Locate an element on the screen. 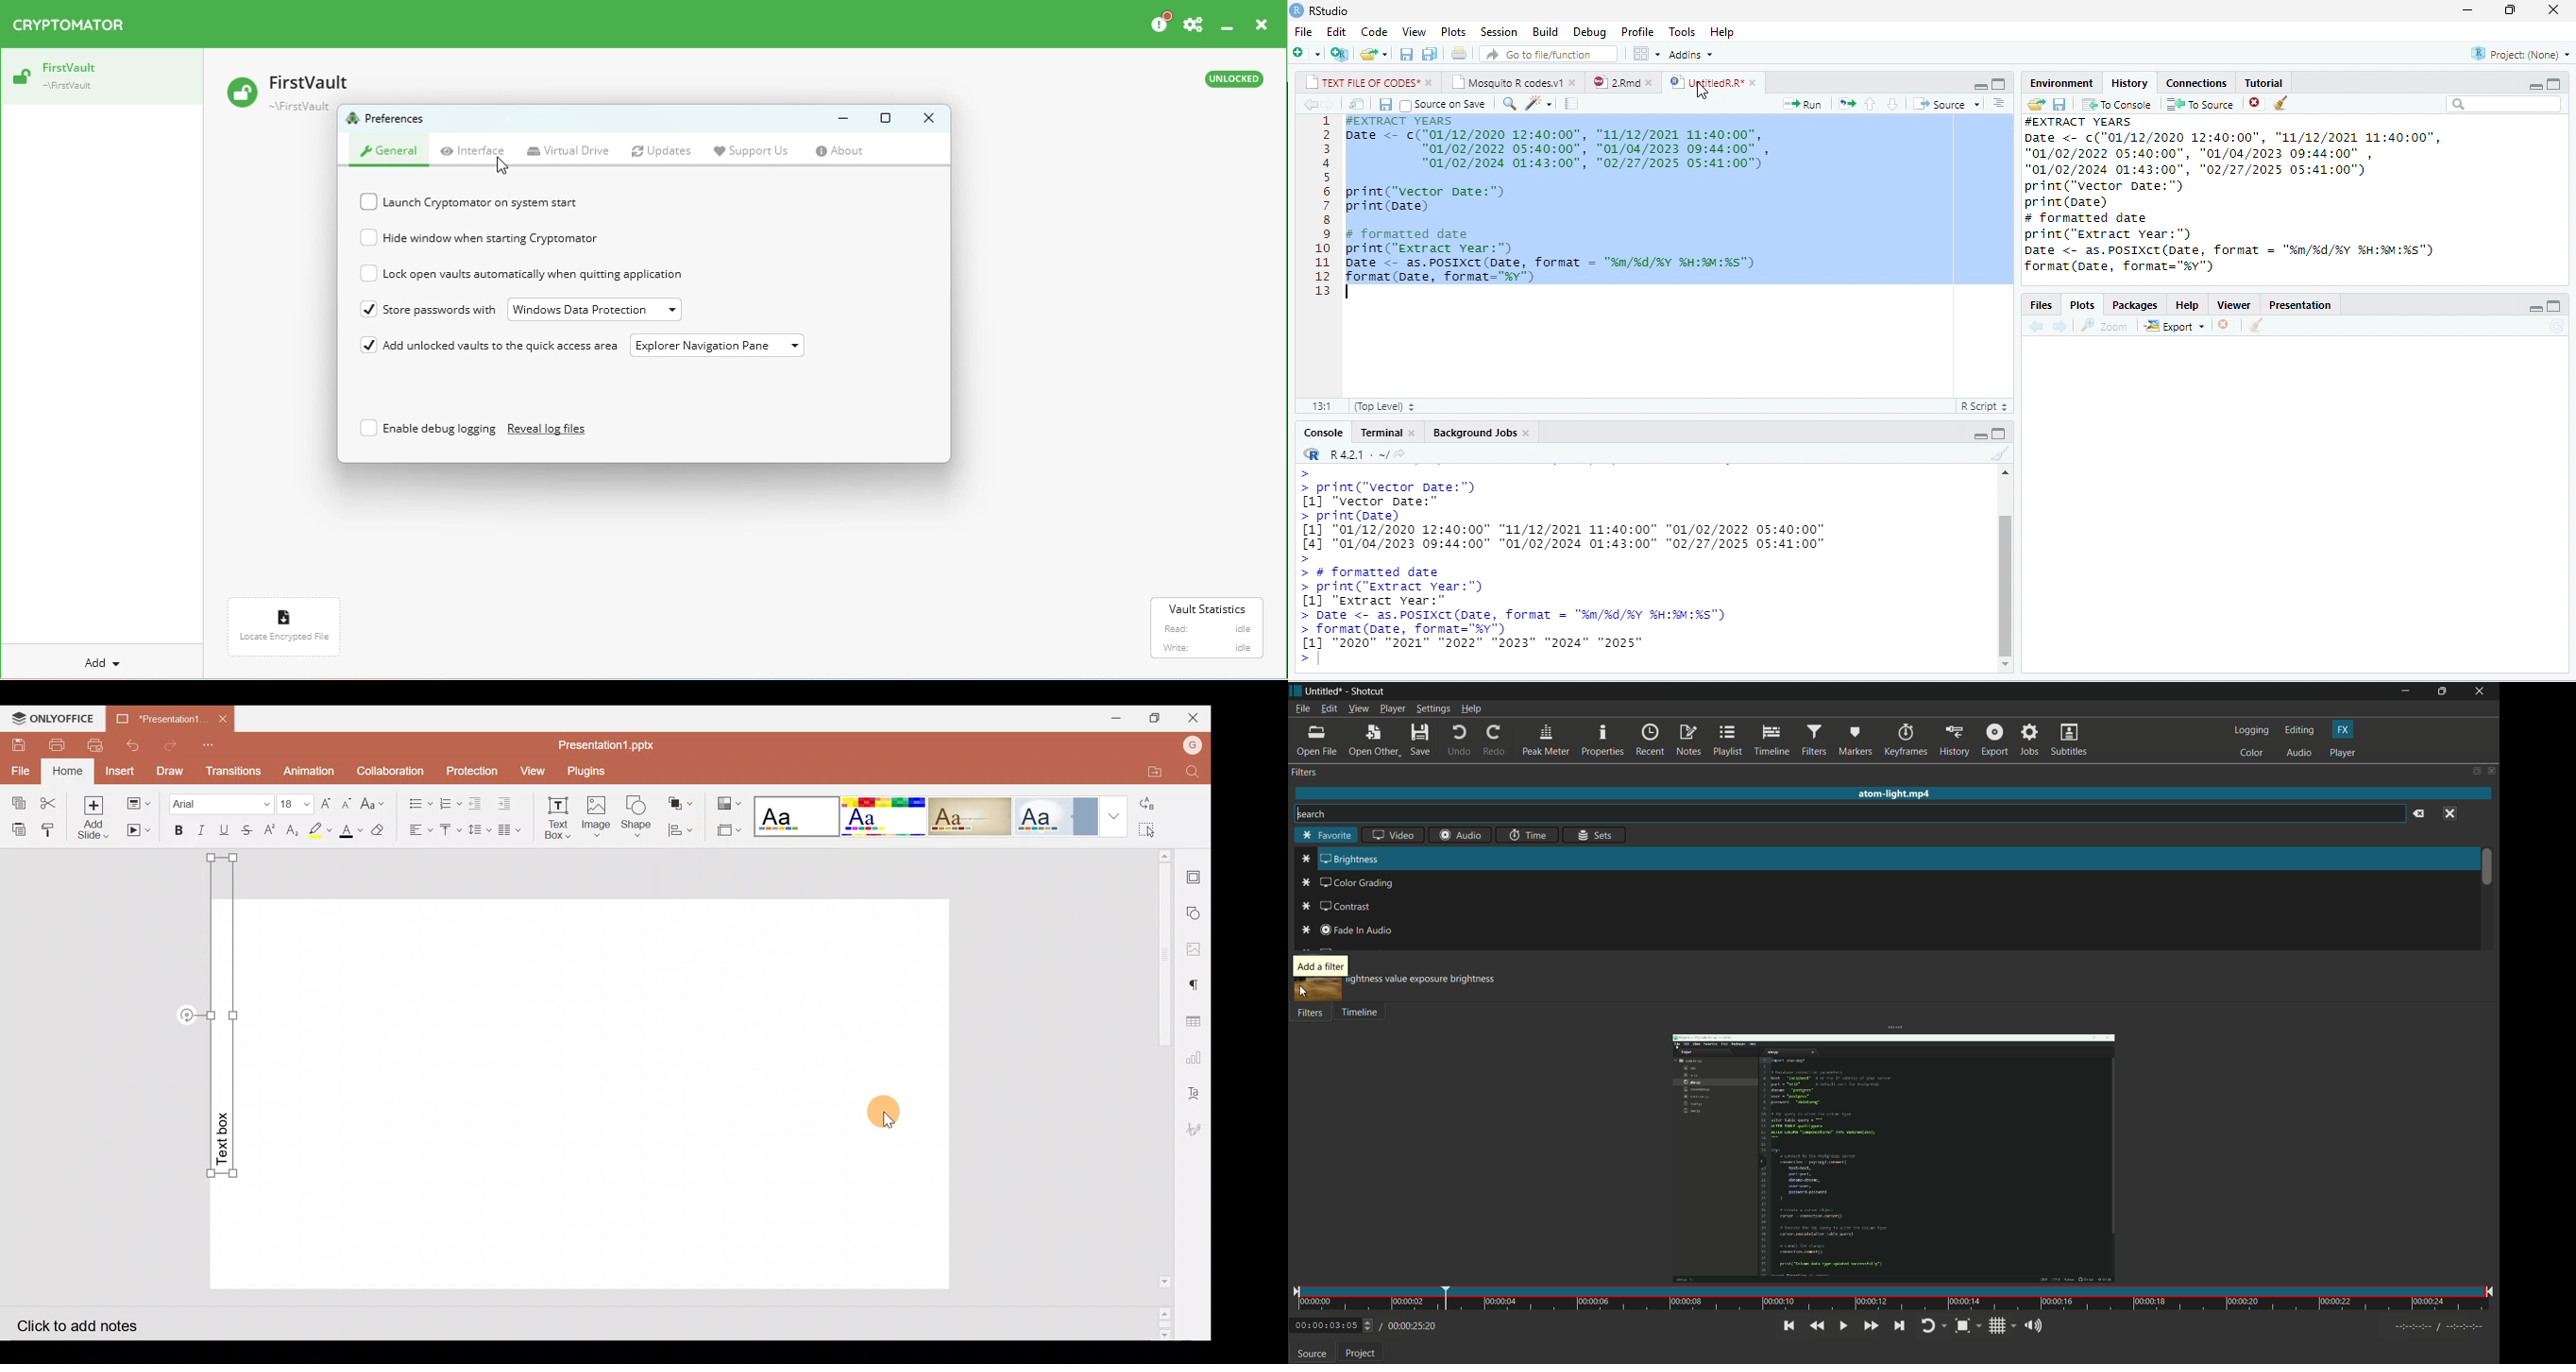  back is located at coordinates (1310, 104).